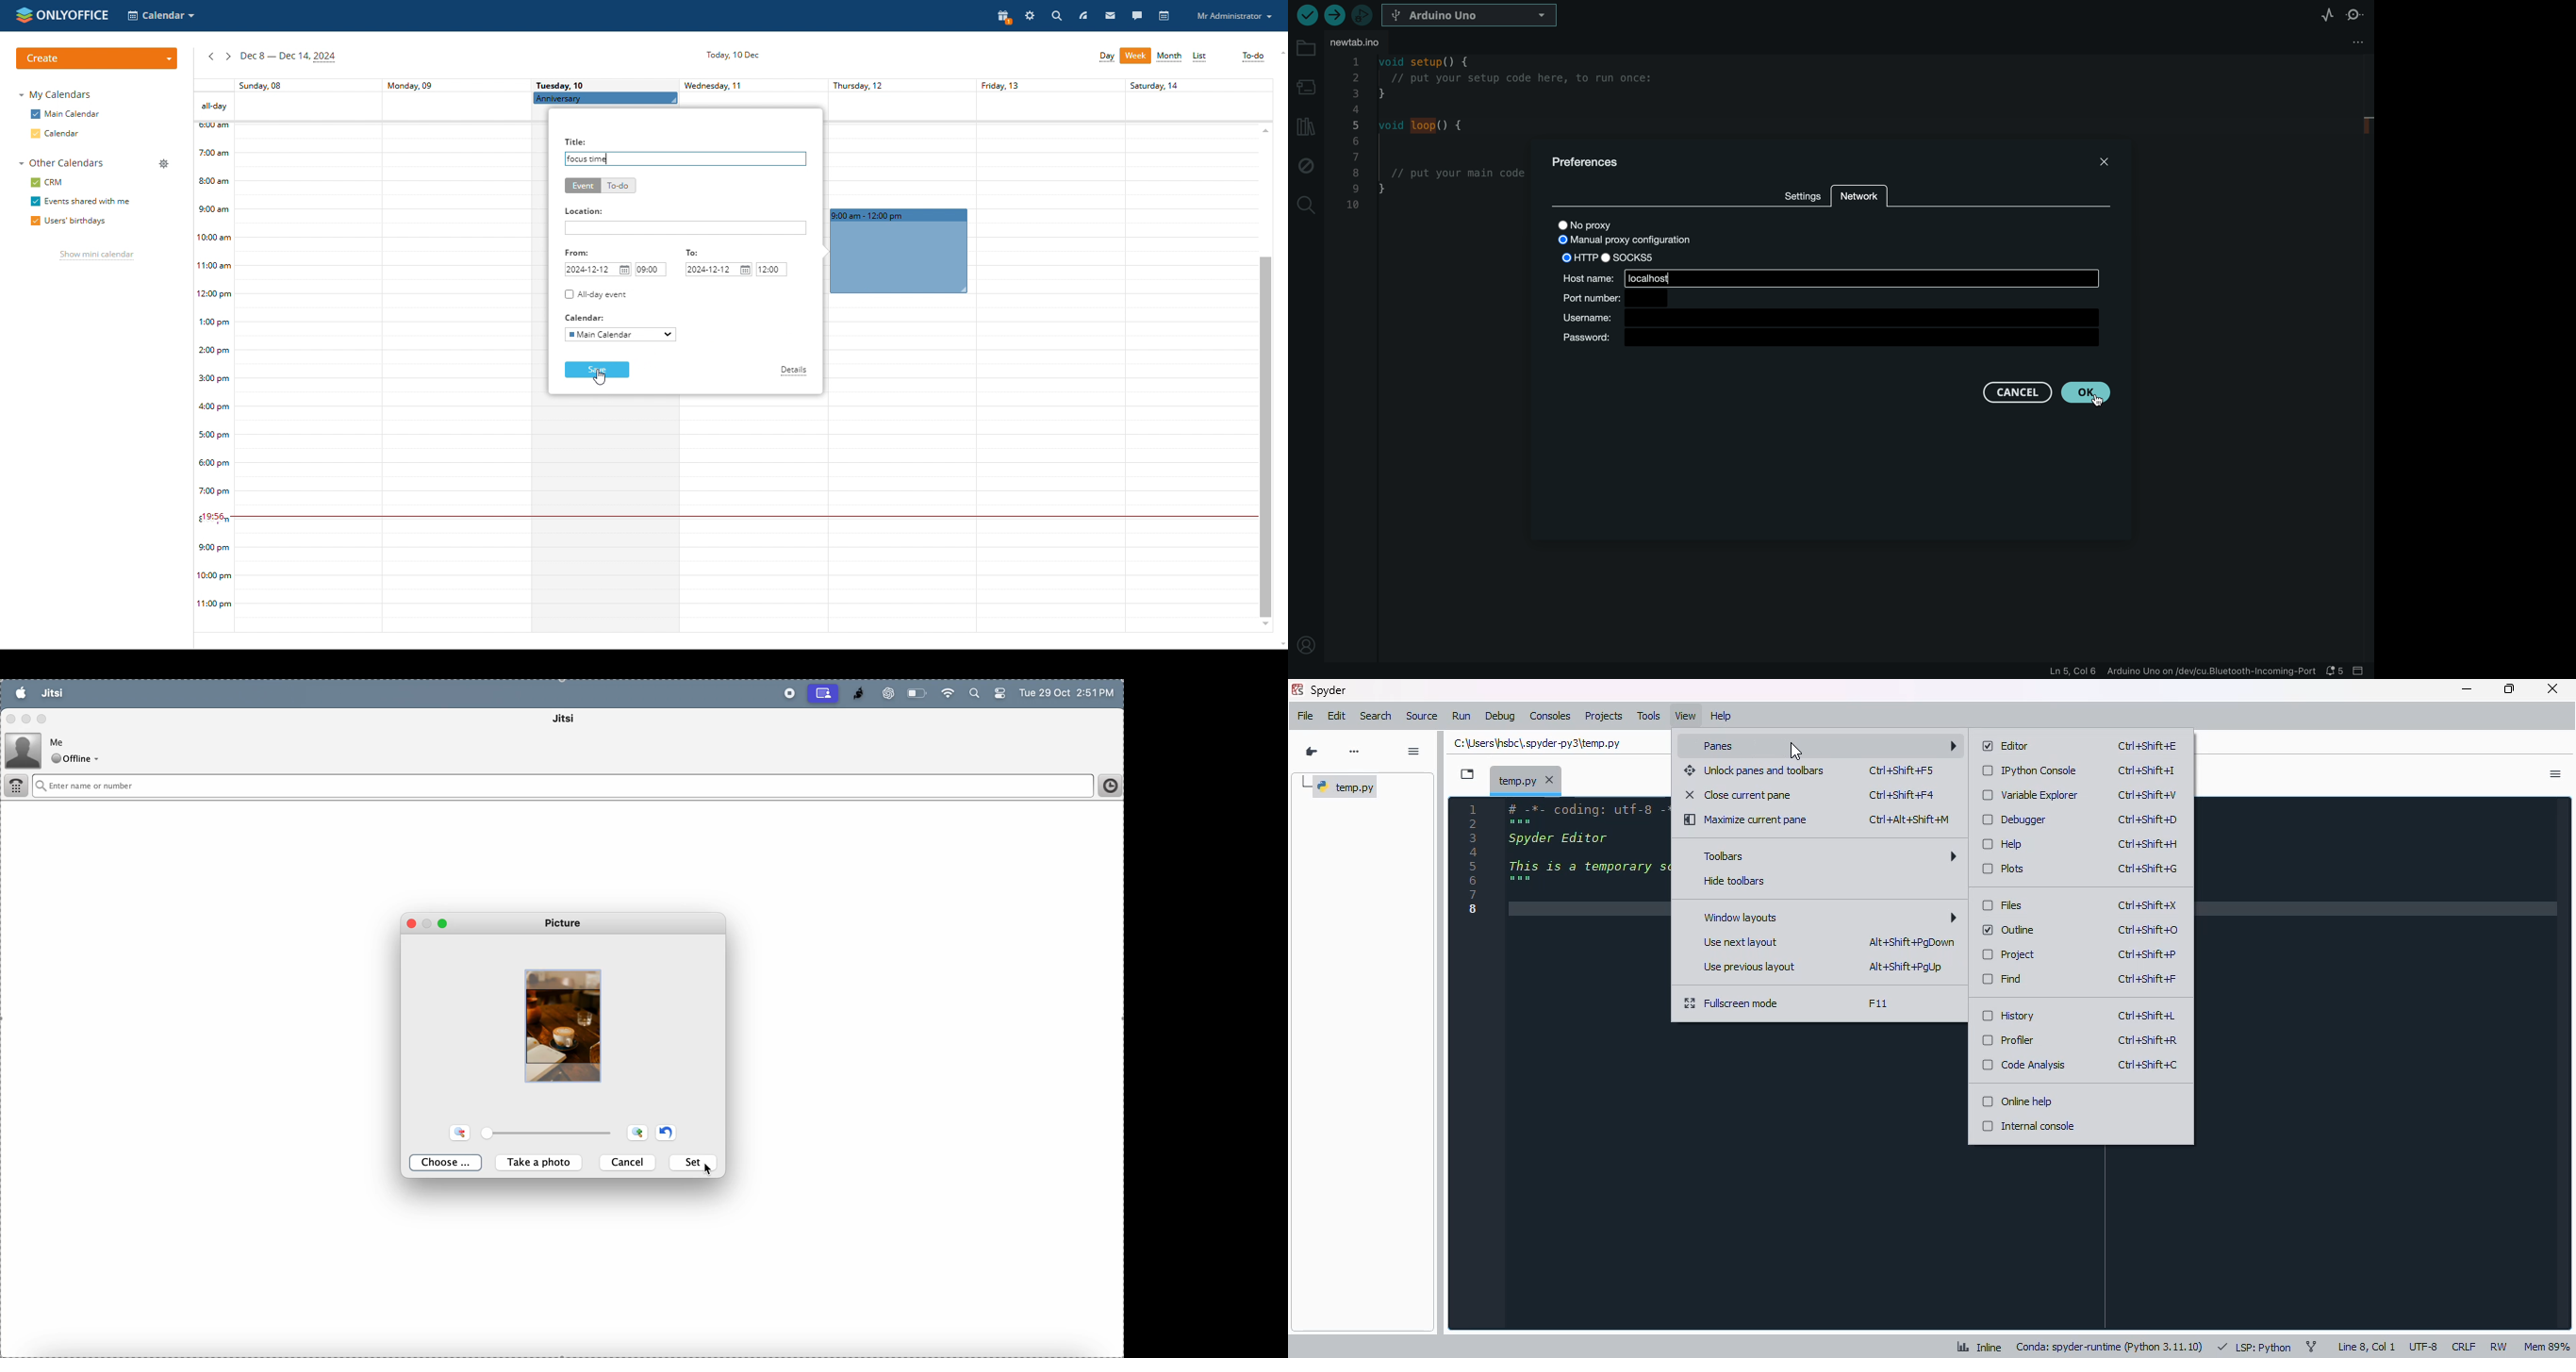 This screenshot has height=1372, width=2576. Describe the element at coordinates (1902, 795) in the screenshot. I see `shortcut for close current pane` at that location.